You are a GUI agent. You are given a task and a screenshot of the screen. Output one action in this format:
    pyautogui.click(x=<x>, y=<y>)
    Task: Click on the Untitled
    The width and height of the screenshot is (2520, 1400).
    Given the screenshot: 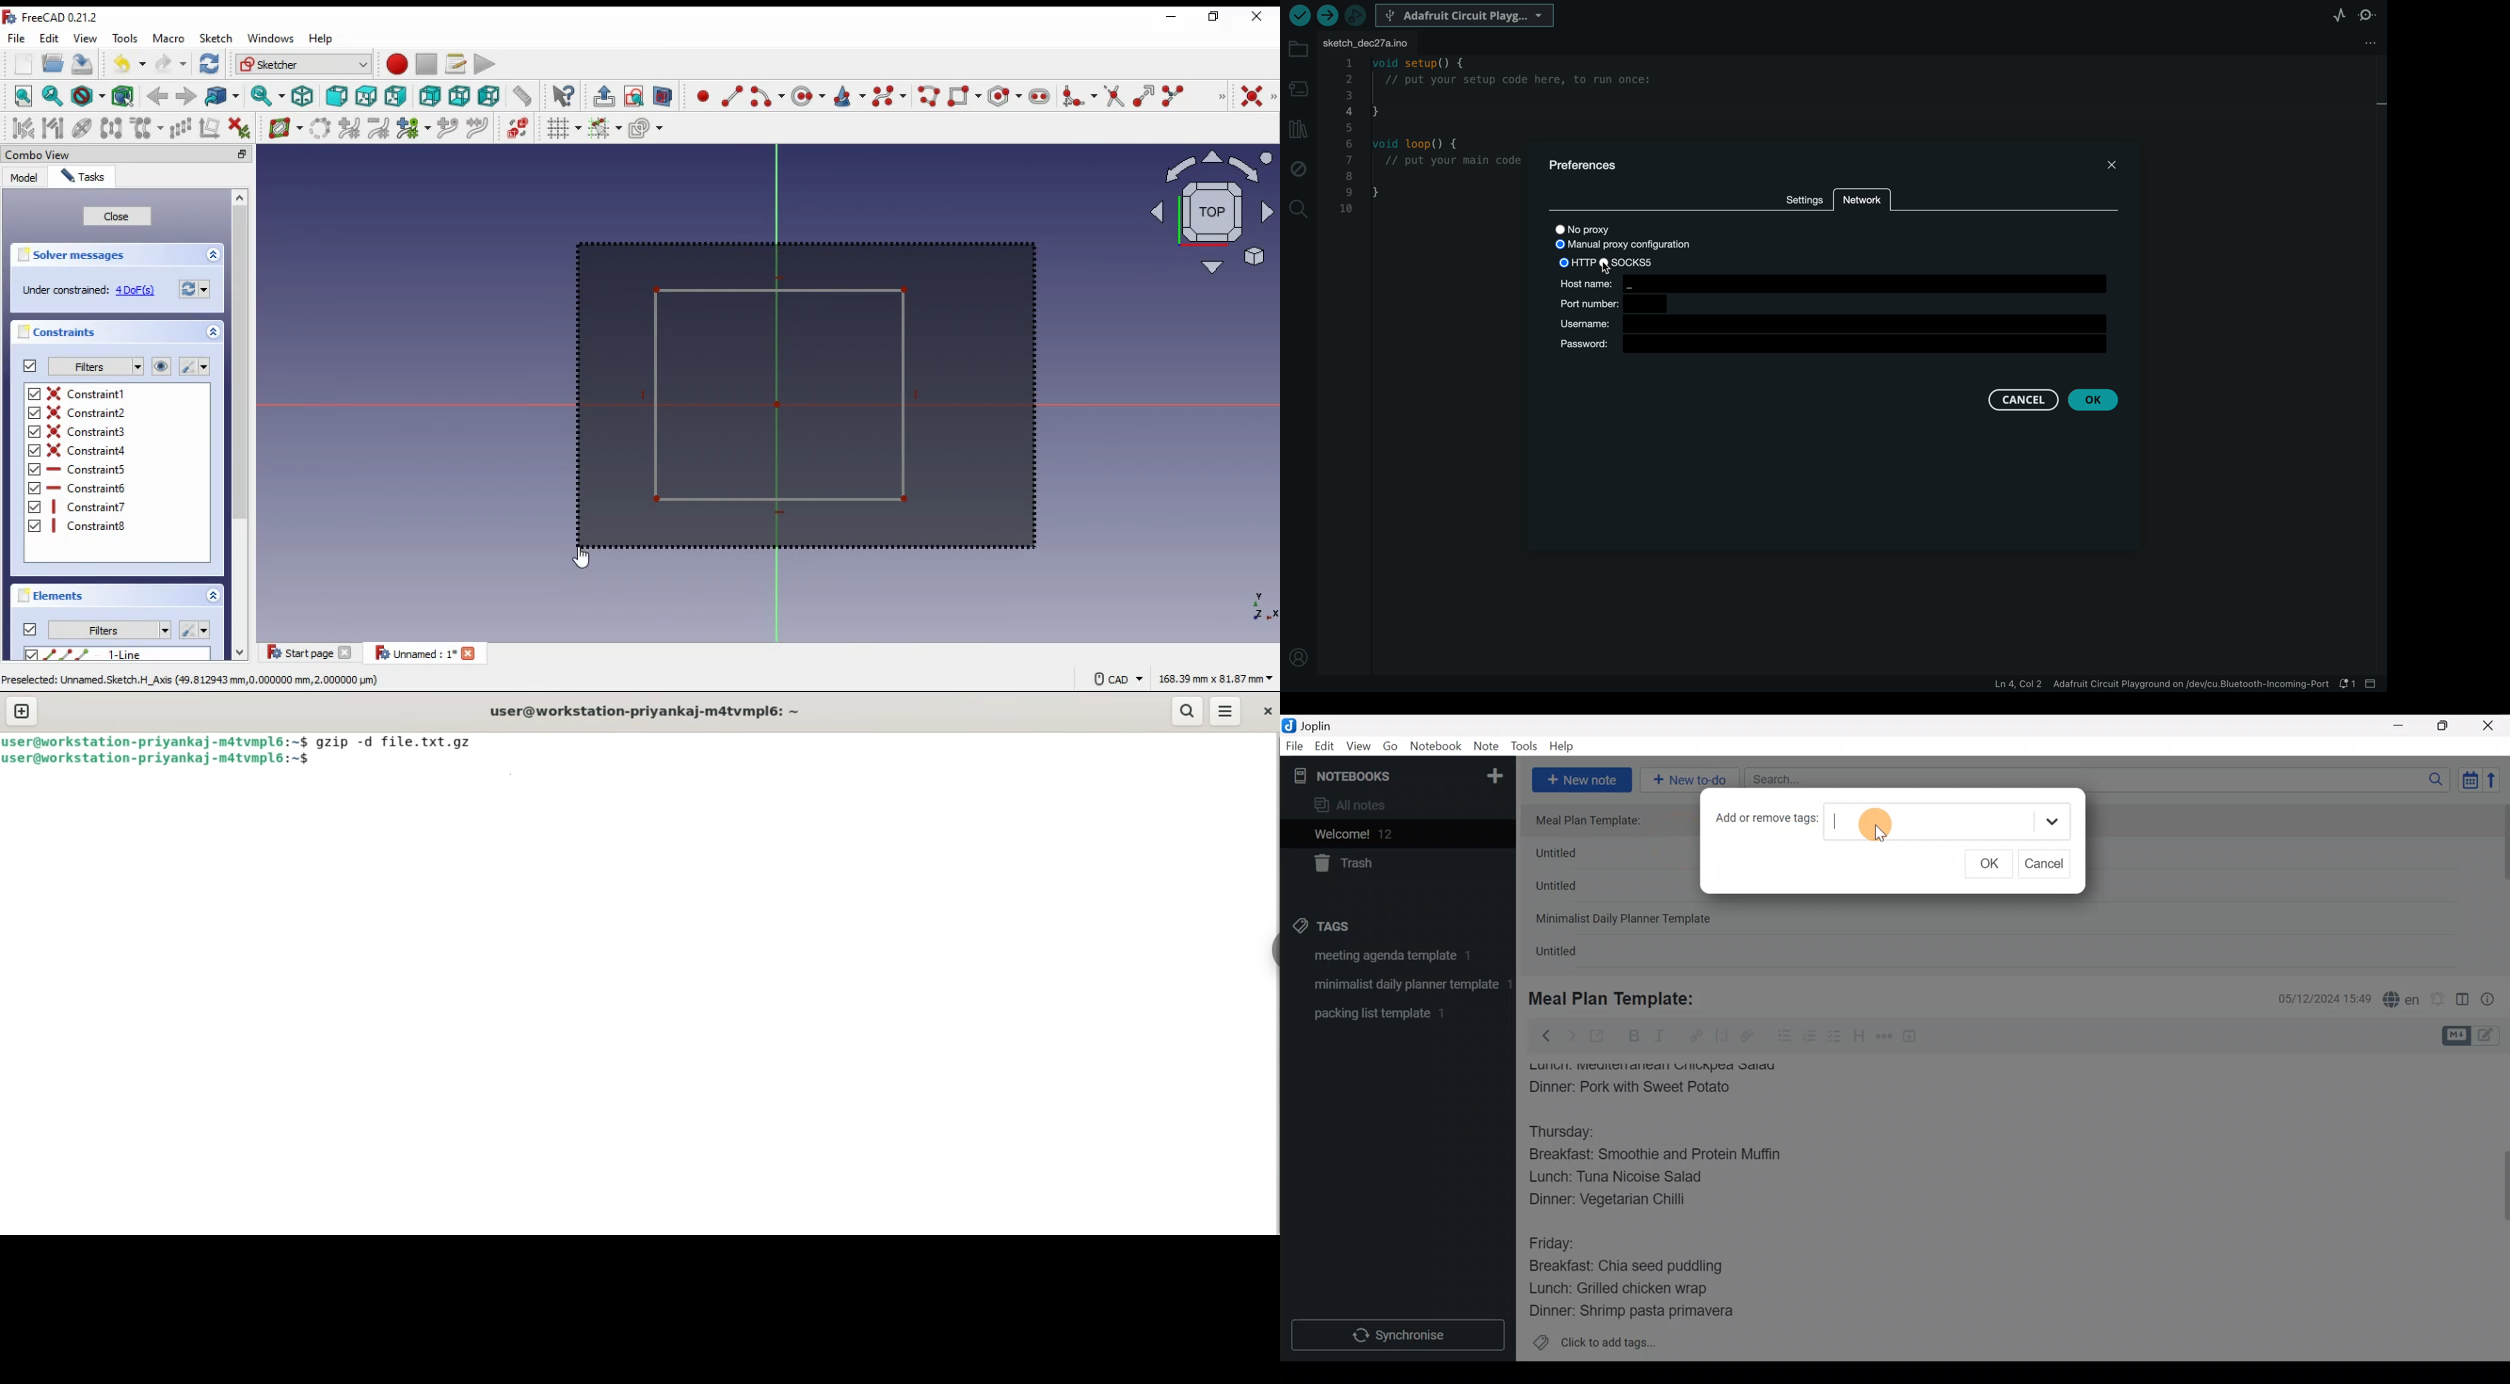 What is the action you would take?
    pyautogui.click(x=1573, y=890)
    